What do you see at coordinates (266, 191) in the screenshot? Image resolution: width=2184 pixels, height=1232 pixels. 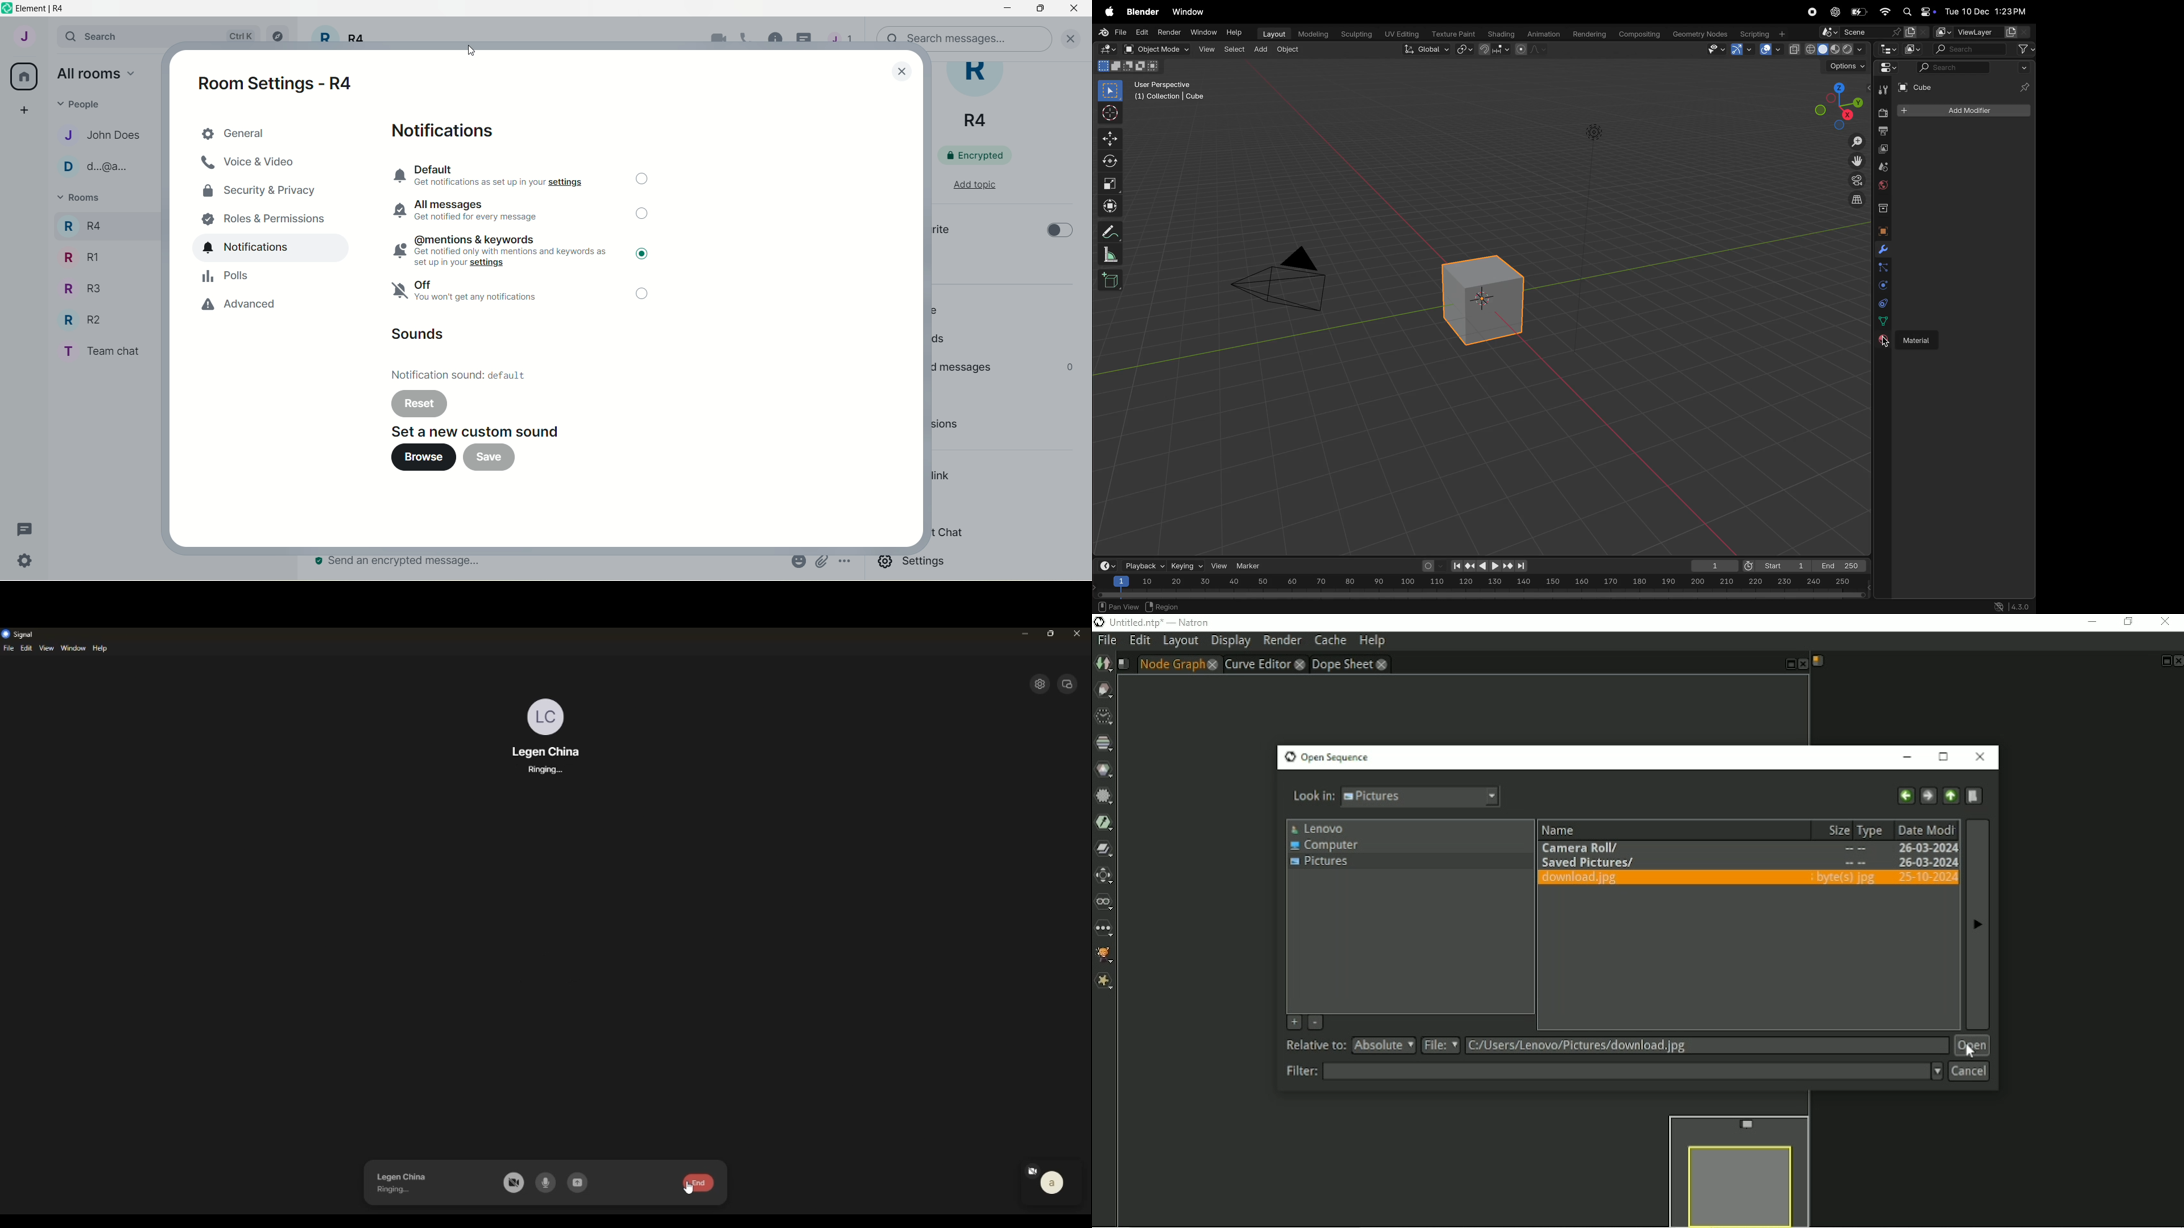 I see `Security & Privacy` at bounding box center [266, 191].